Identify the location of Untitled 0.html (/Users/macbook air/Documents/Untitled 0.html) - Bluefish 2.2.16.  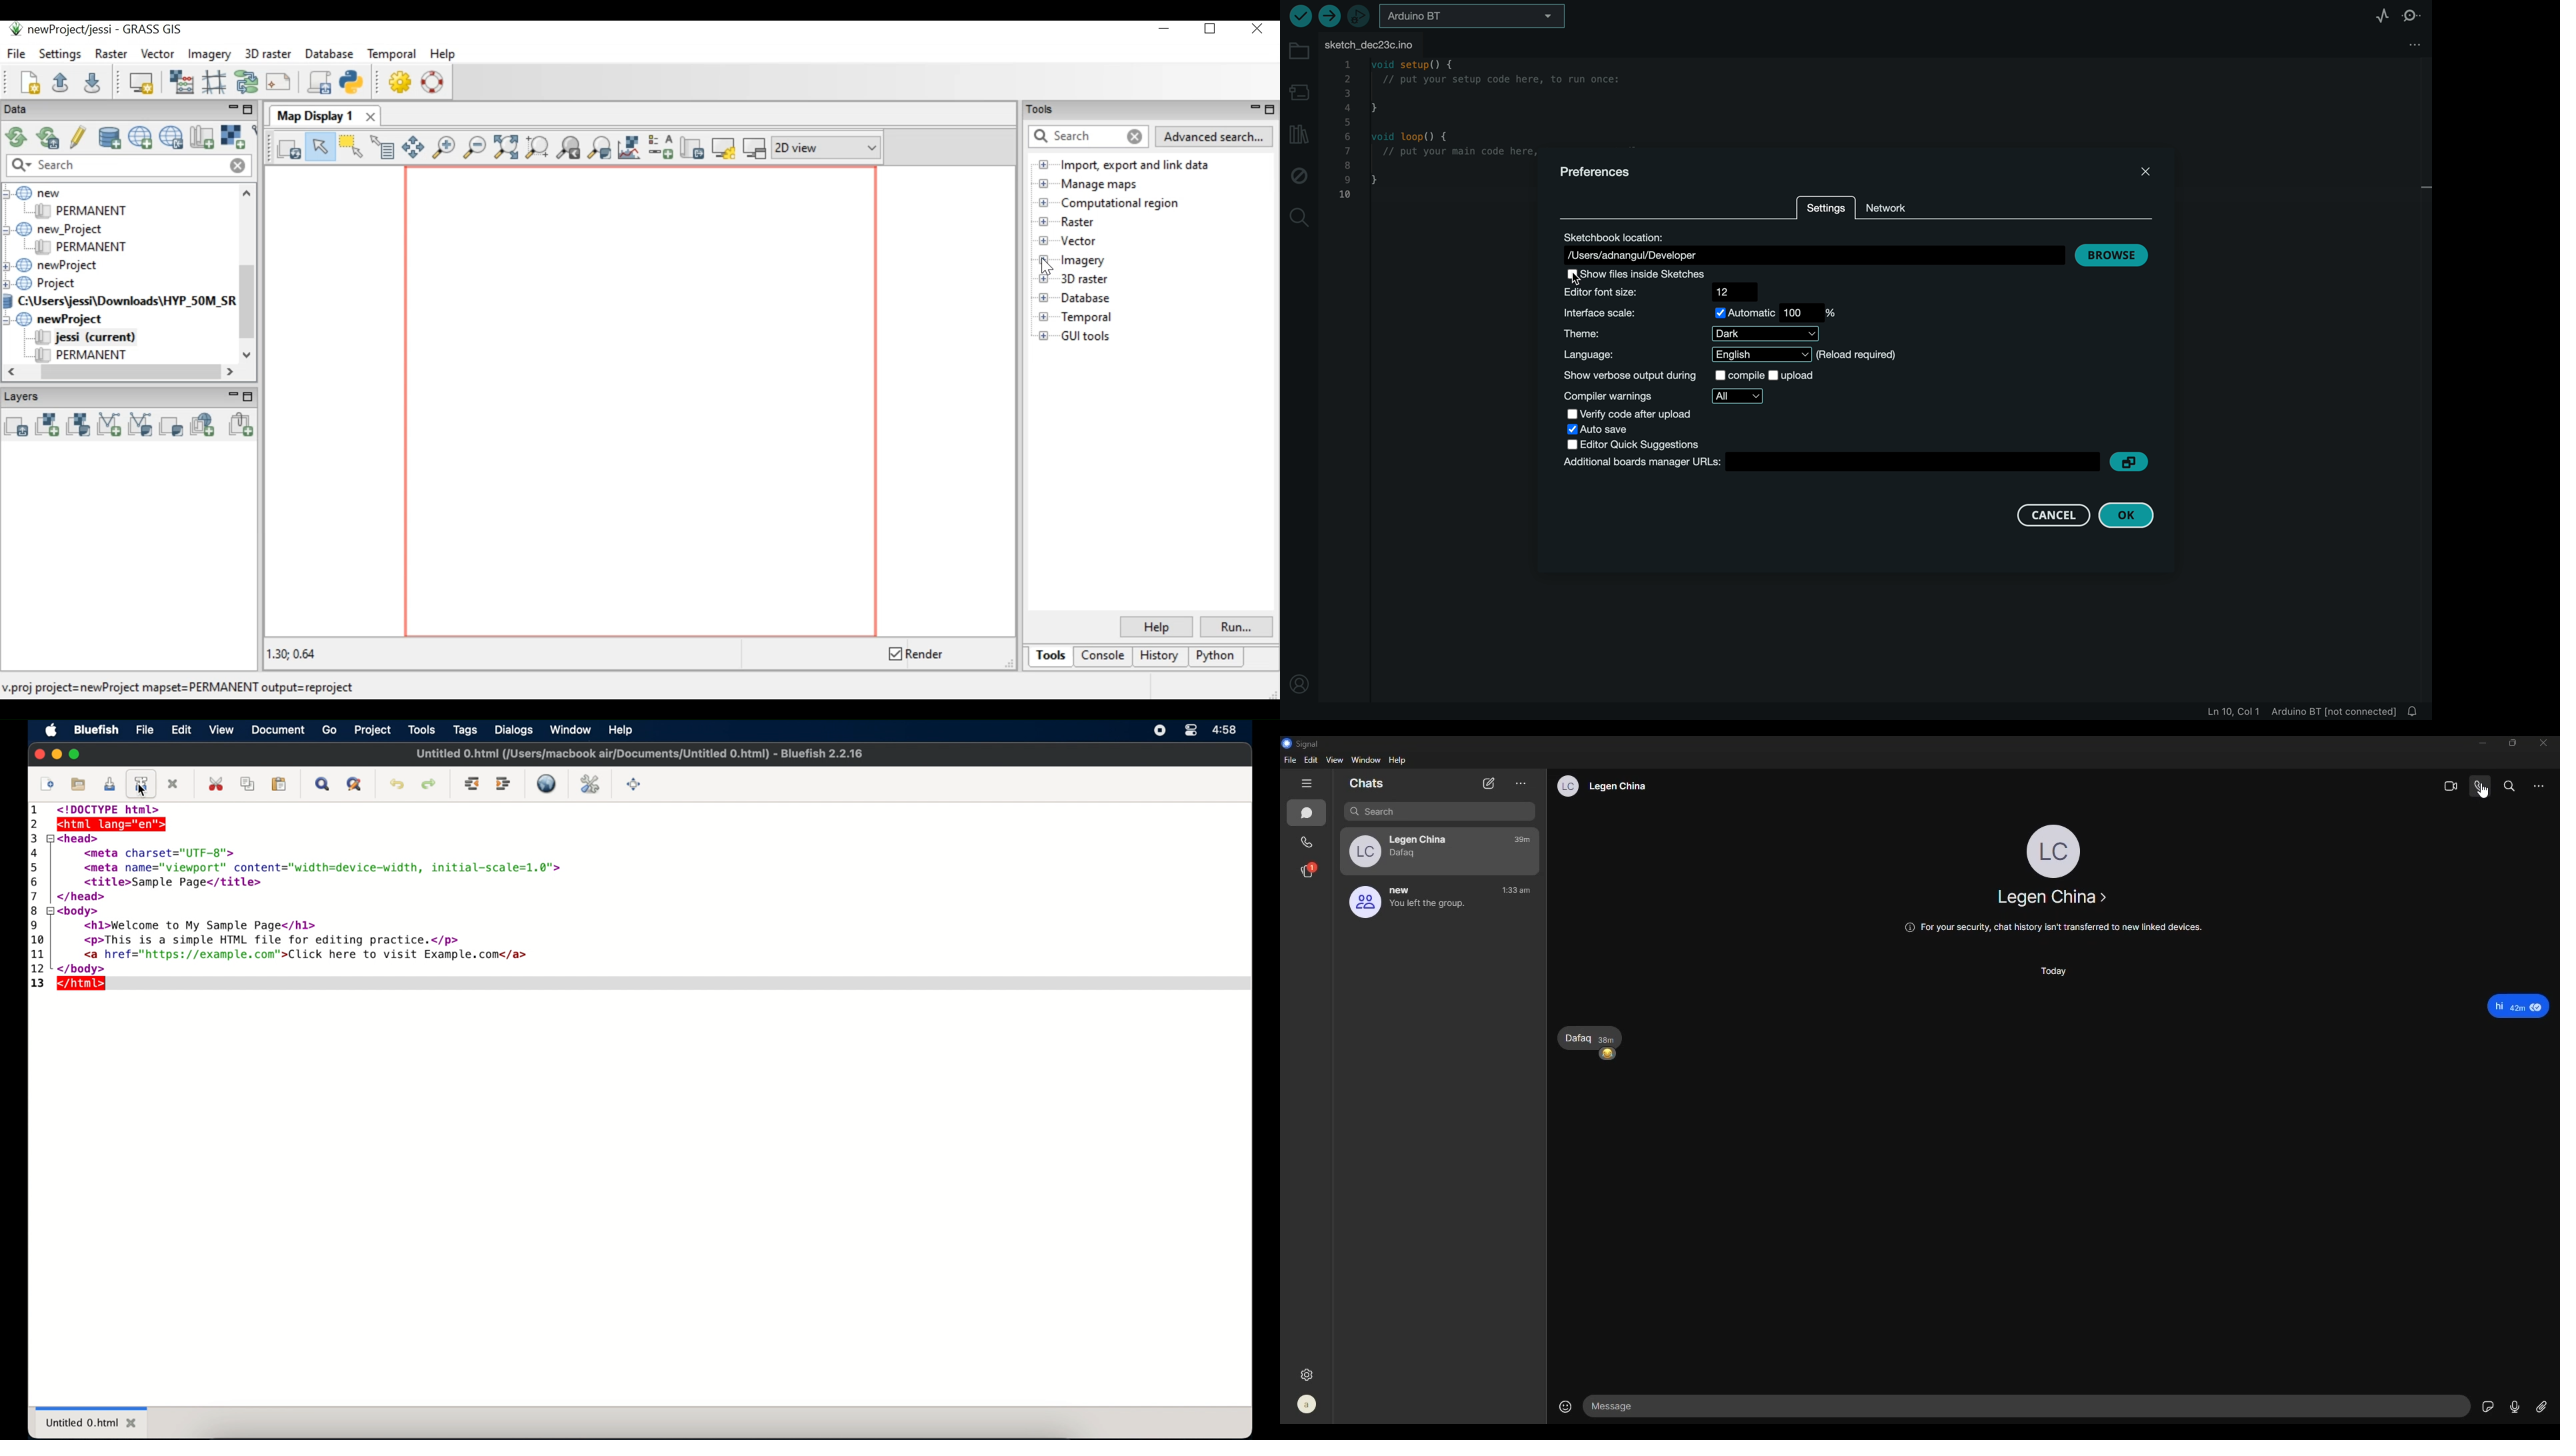
(639, 753).